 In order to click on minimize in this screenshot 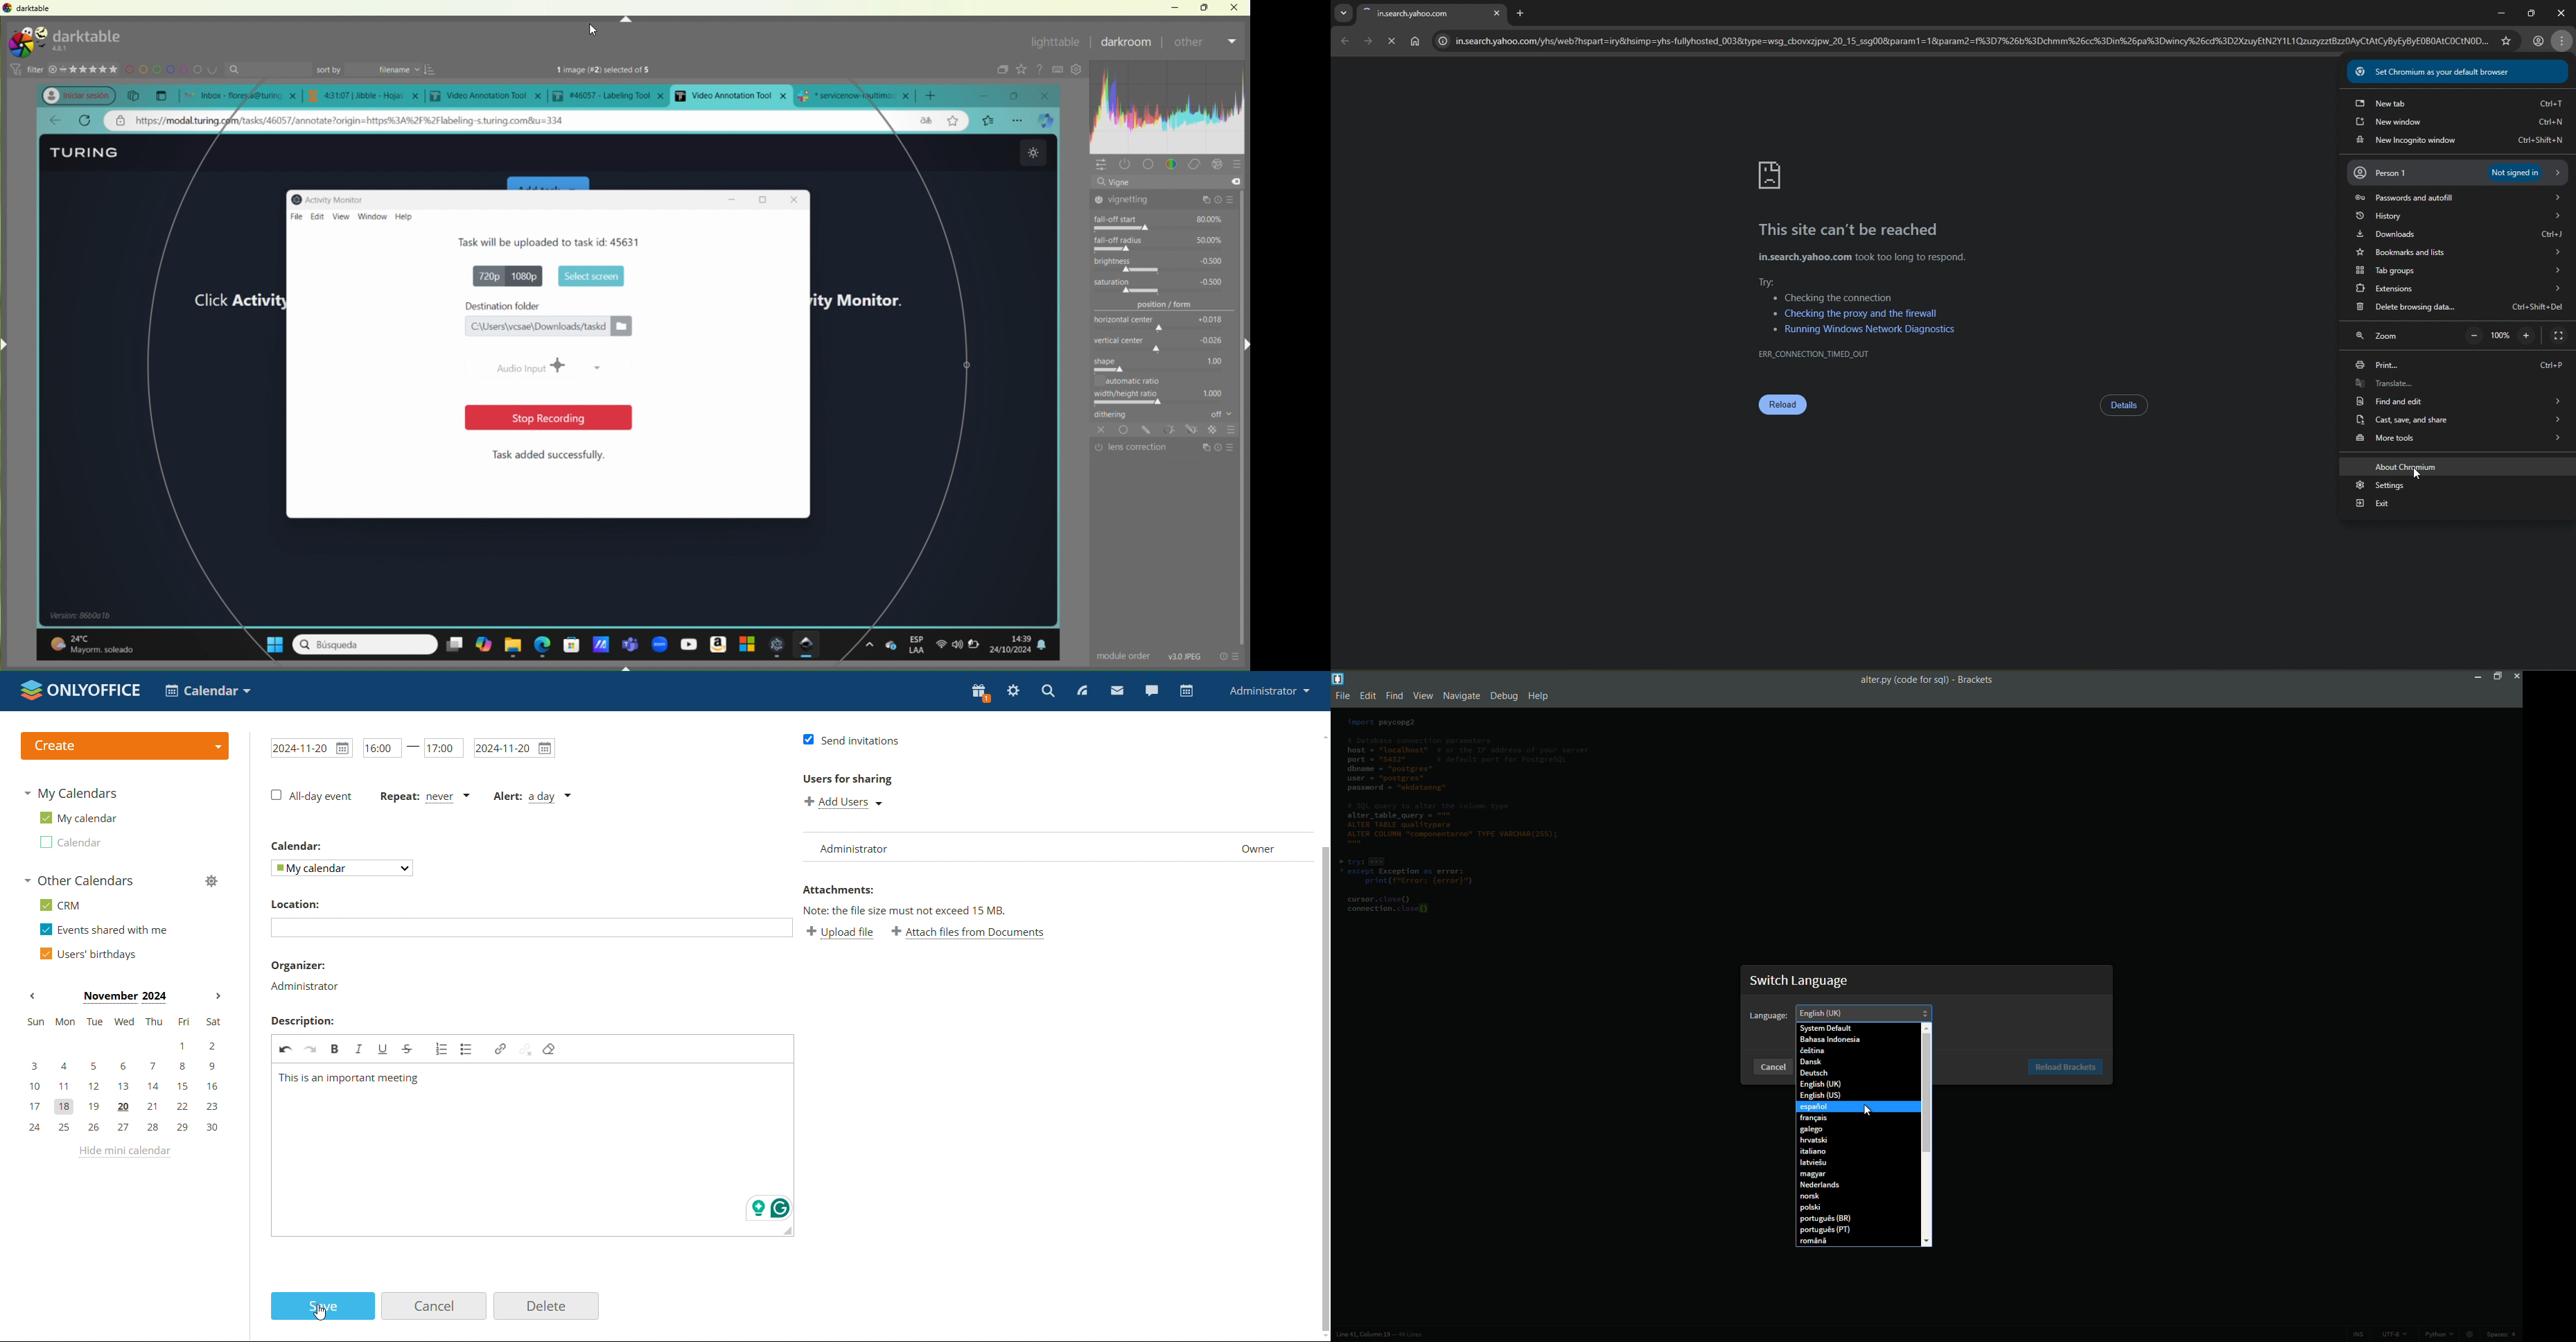, I will do `click(992, 95)`.